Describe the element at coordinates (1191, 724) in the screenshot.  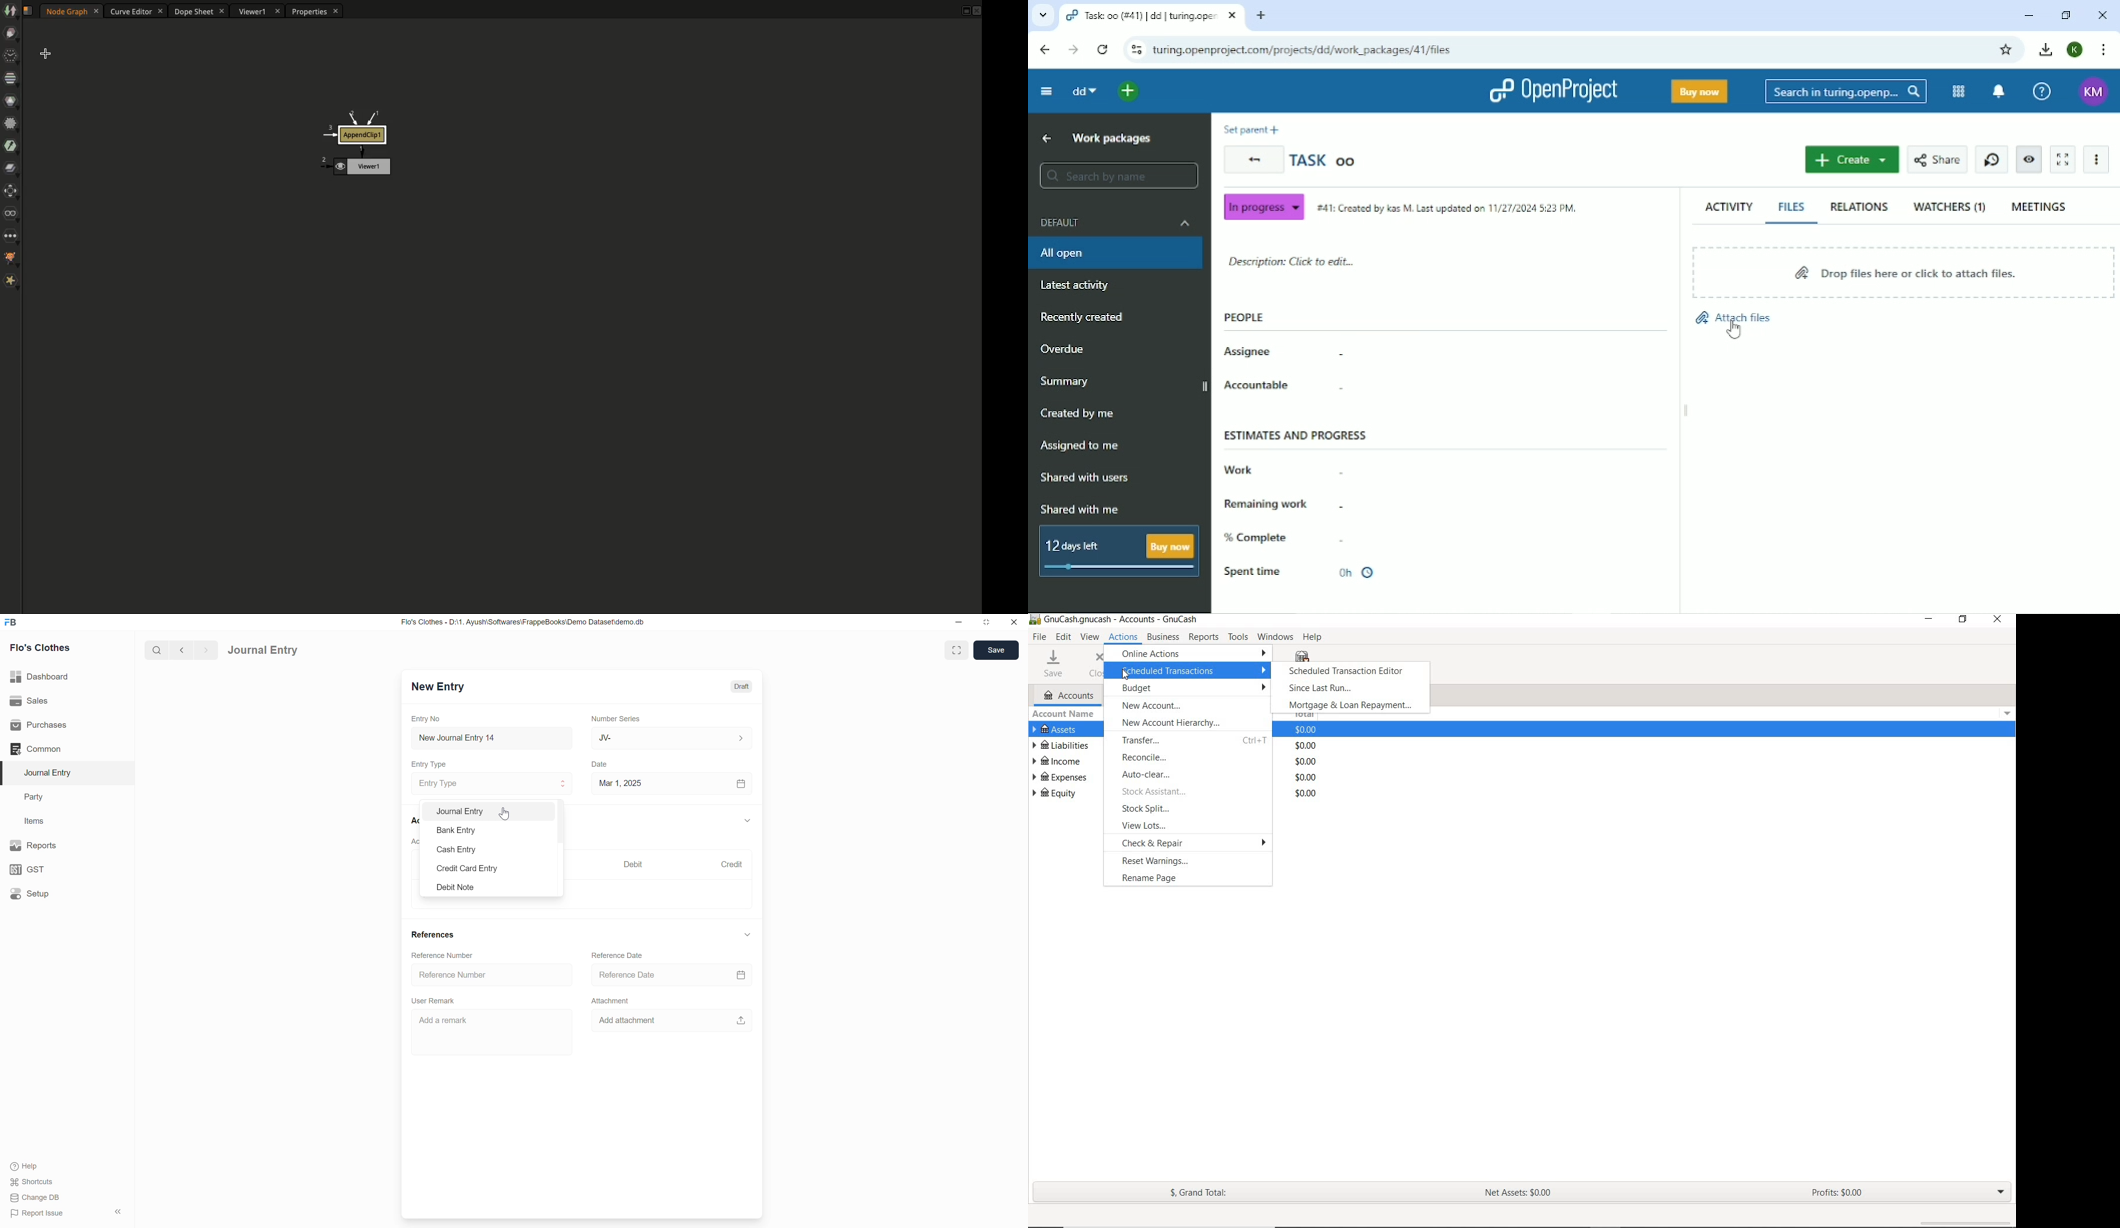
I see `NEW ACCOUNT HEIRACHY` at that location.